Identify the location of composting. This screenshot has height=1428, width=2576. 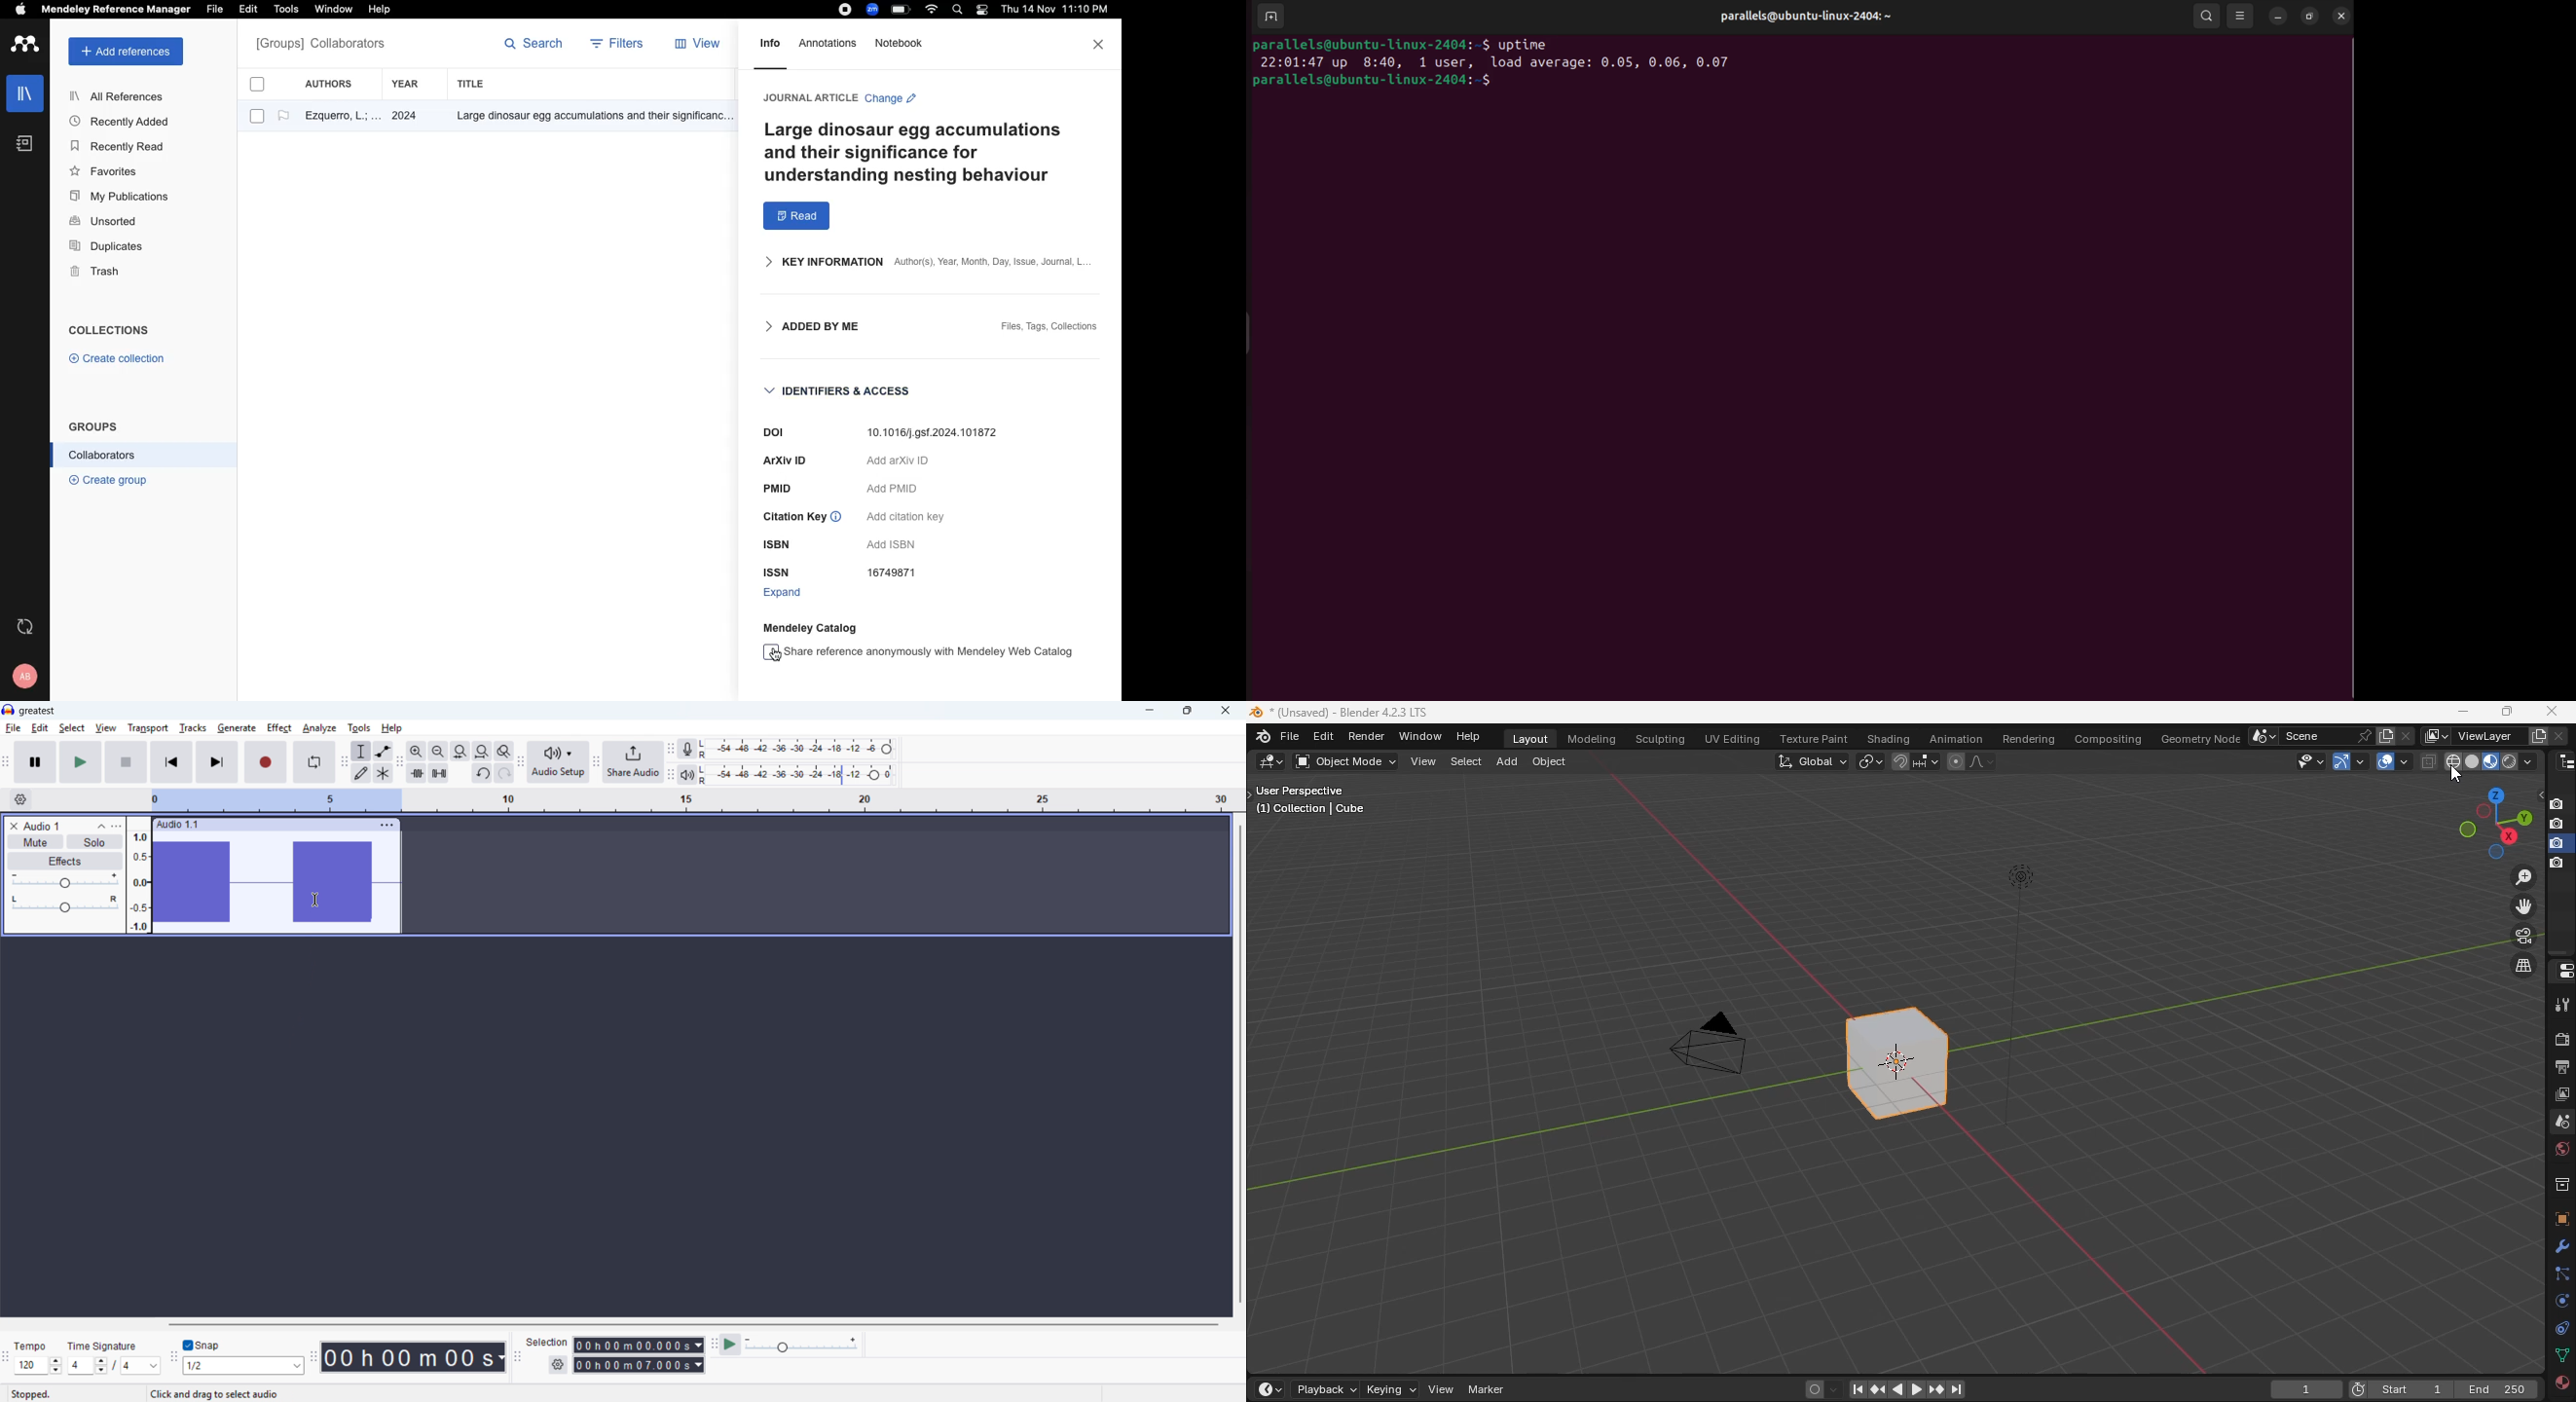
(2109, 740).